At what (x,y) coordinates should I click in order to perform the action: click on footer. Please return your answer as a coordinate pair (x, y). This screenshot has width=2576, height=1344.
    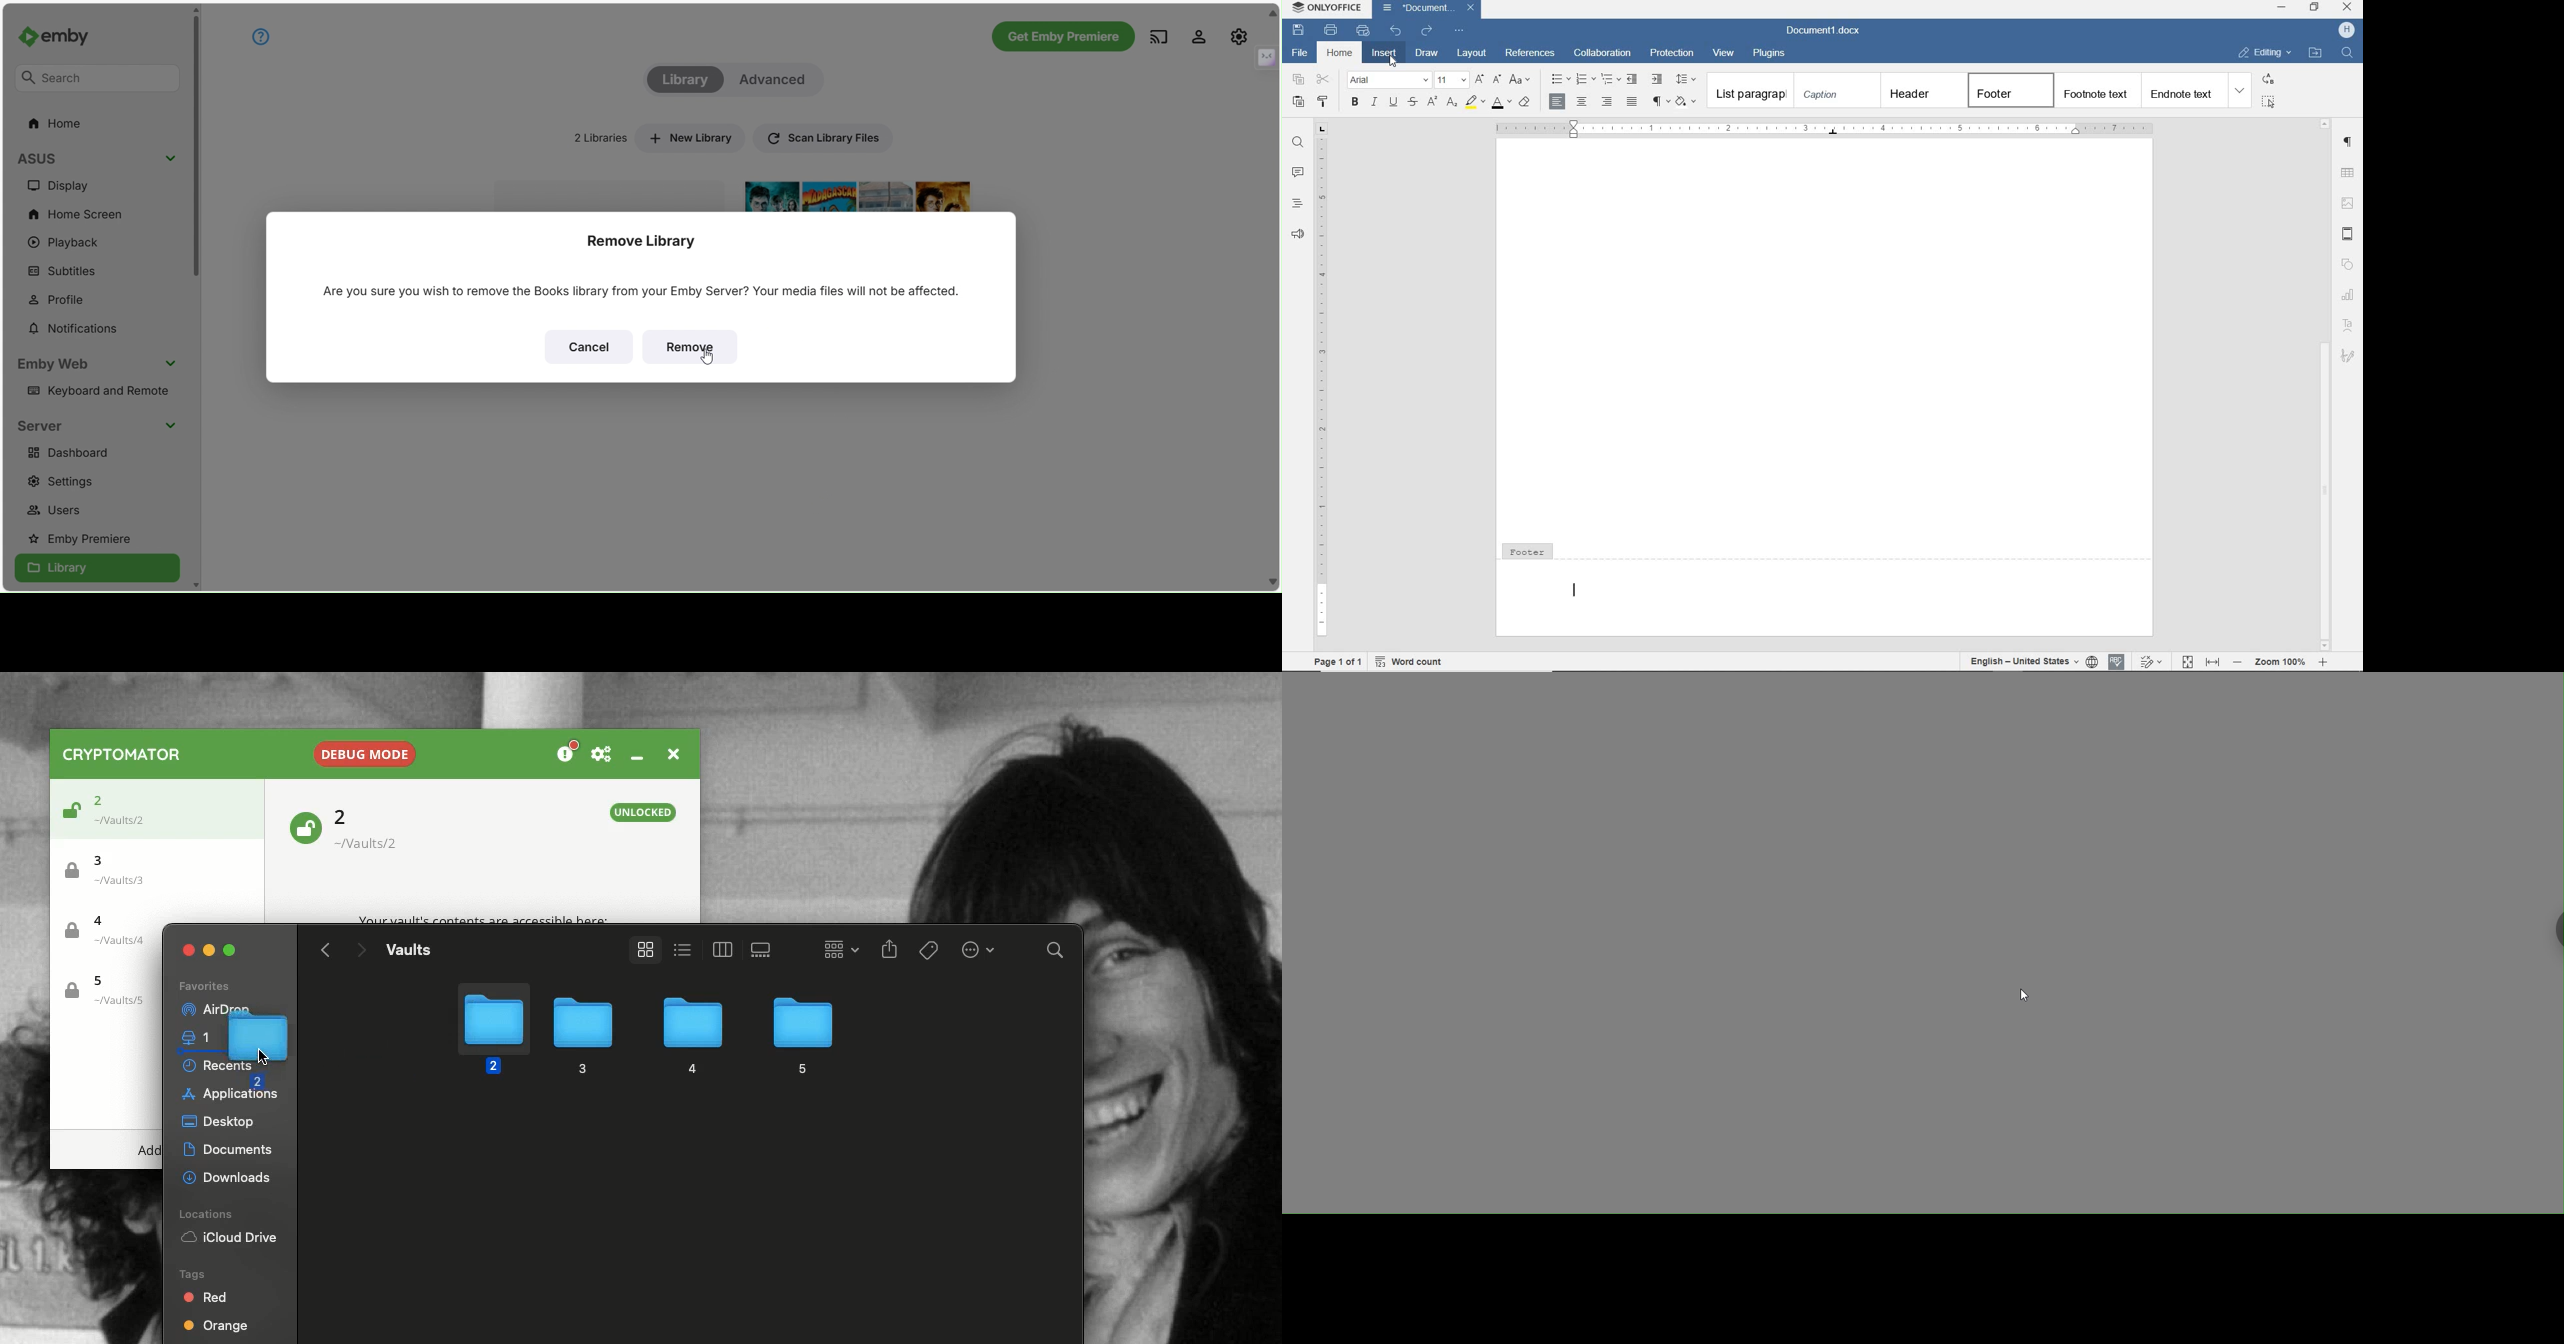
    Looking at the image, I should click on (1825, 587).